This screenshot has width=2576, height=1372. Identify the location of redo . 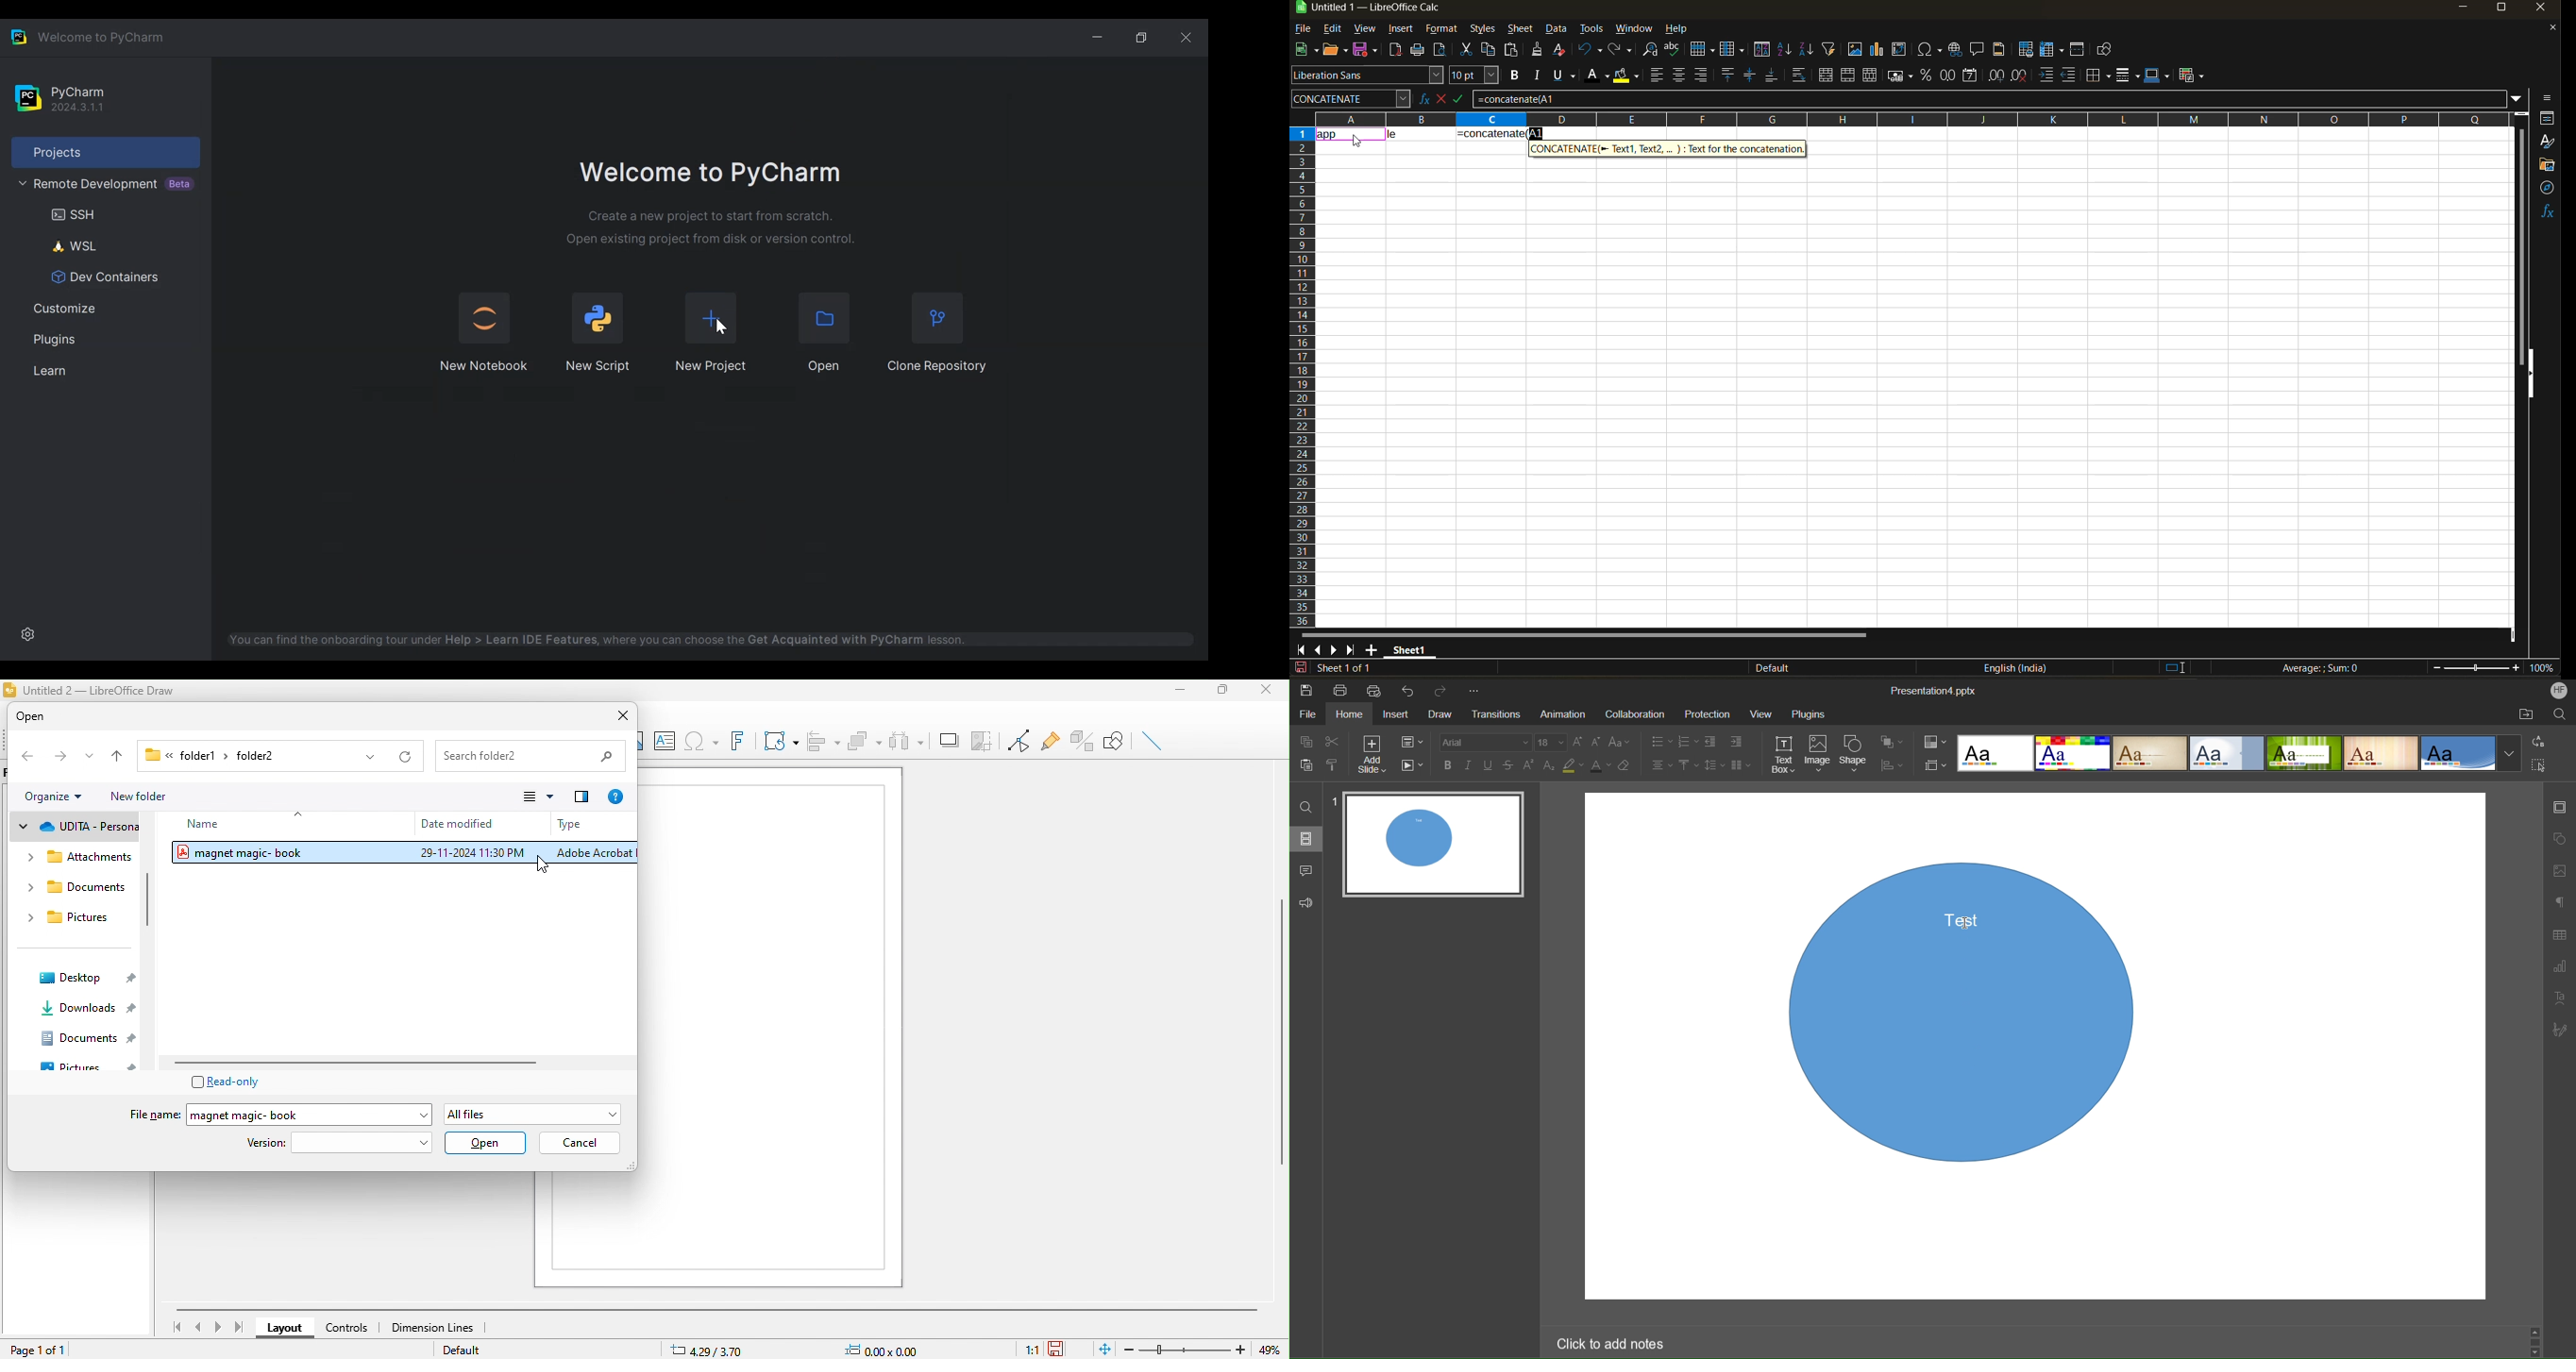
(1621, 50).